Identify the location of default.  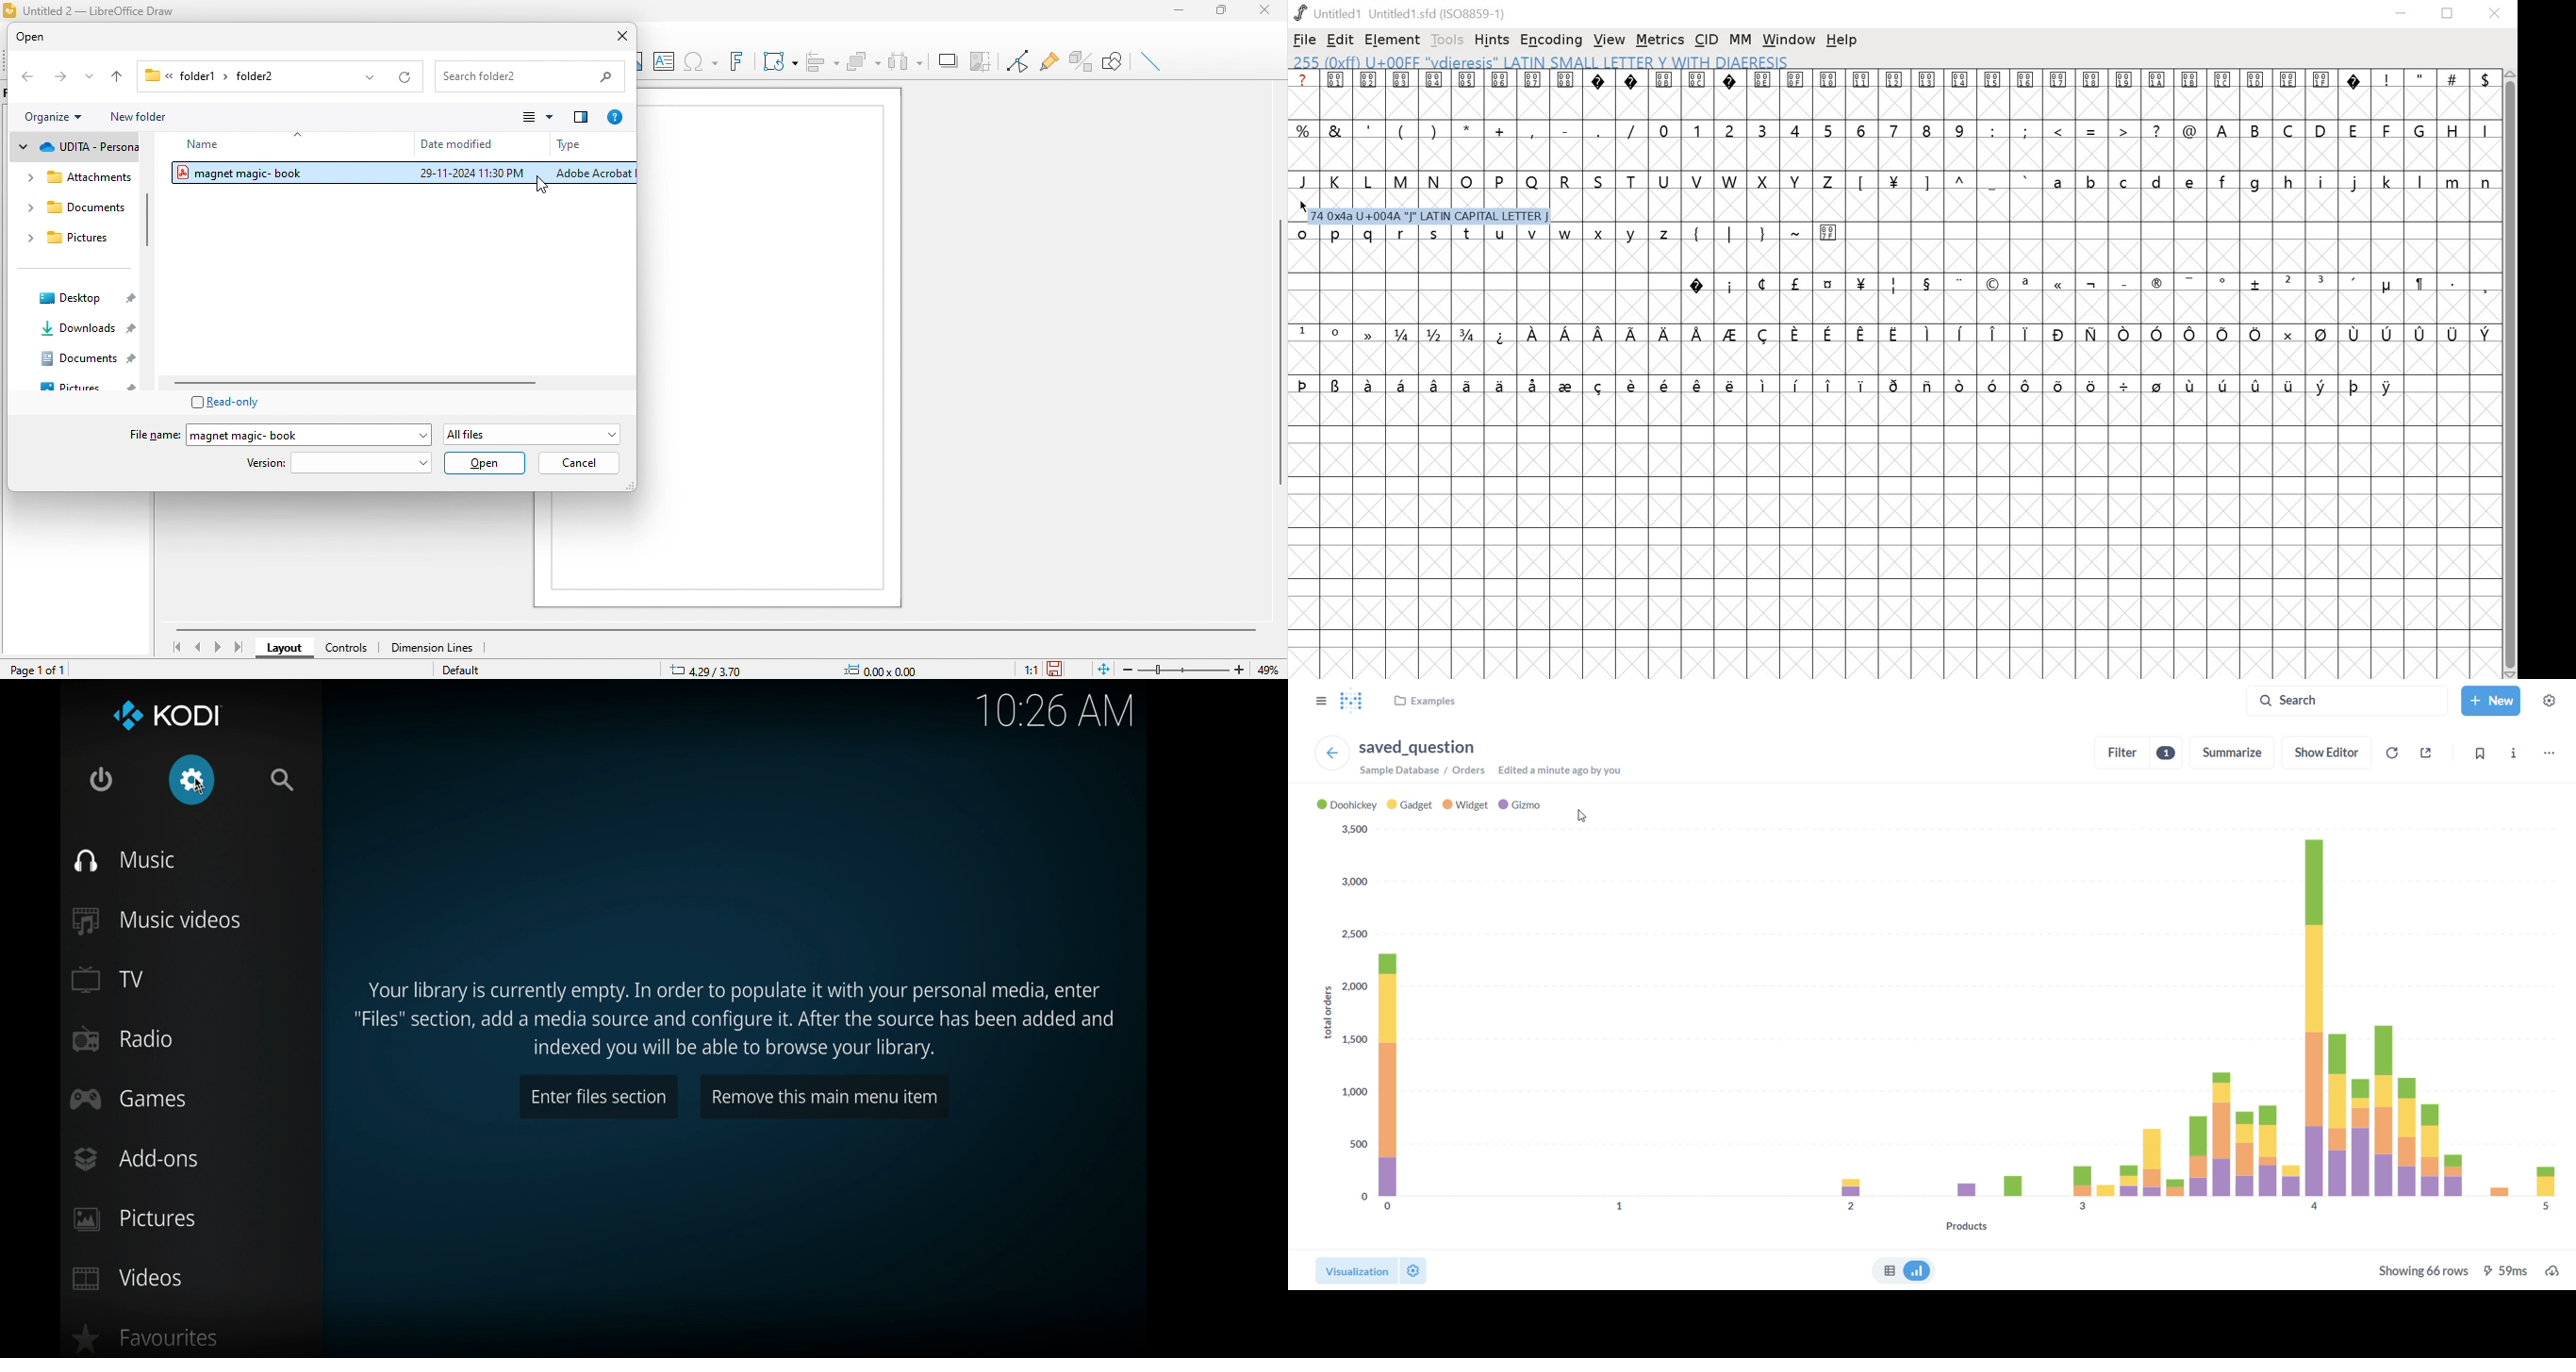
(472, 671).